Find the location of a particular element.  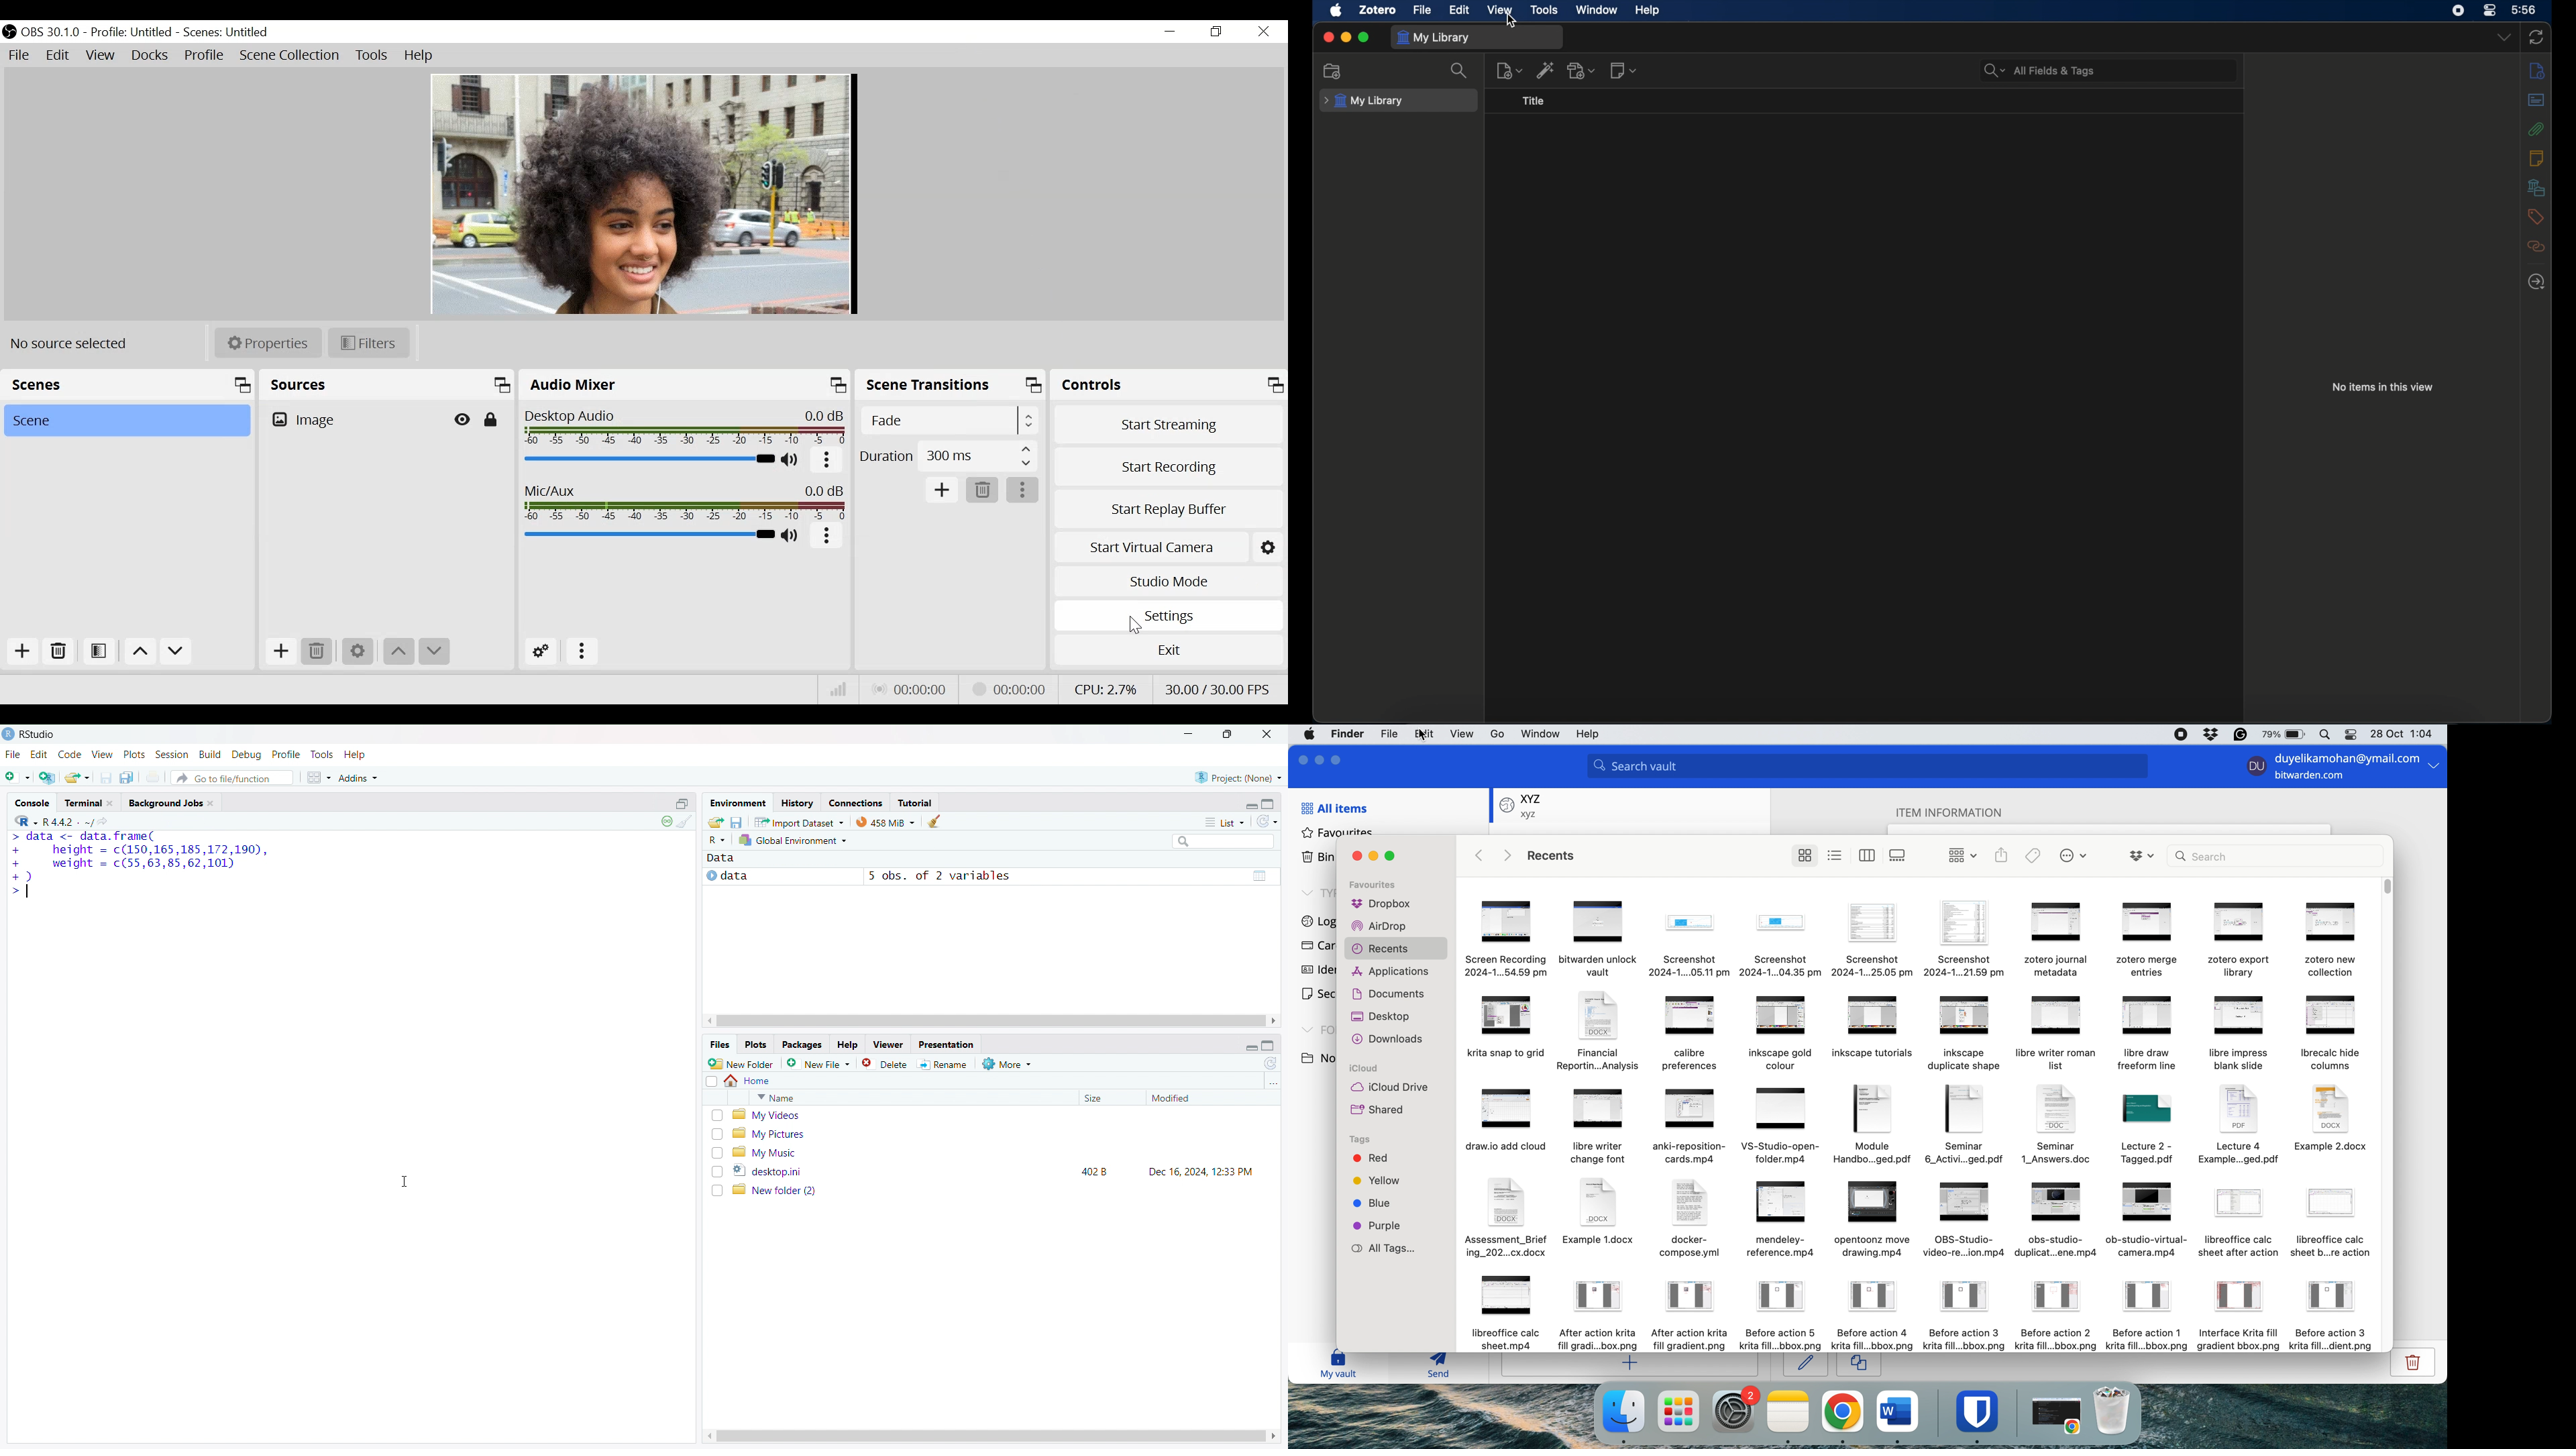

package is located at coordinates (802, 1044).